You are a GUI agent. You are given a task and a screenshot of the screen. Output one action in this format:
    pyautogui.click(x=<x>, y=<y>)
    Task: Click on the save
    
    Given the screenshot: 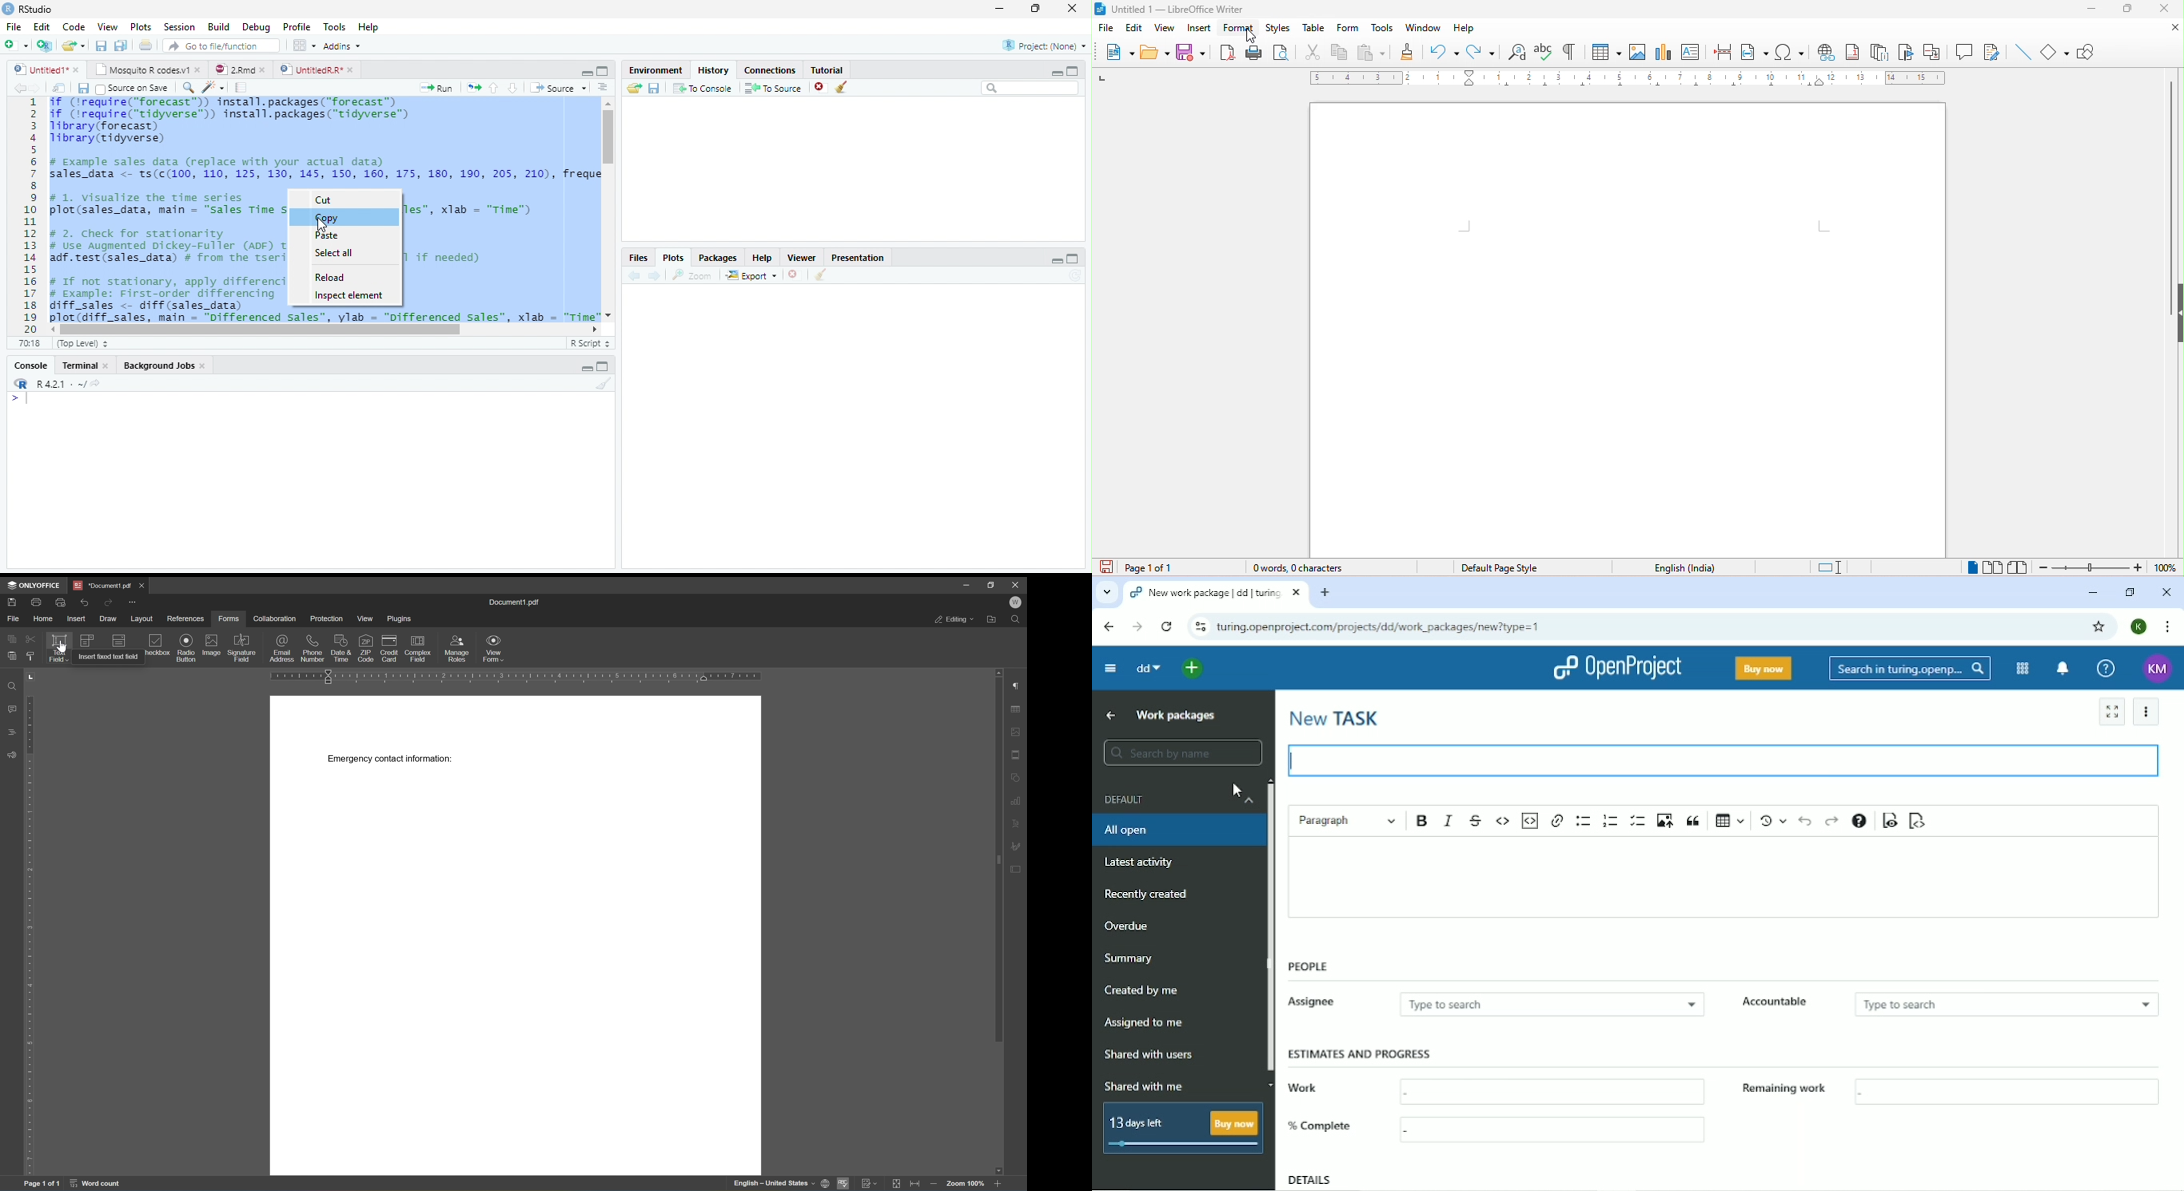 What is the action you would take?
    pyautogui.click(x=1192, y=52)
    